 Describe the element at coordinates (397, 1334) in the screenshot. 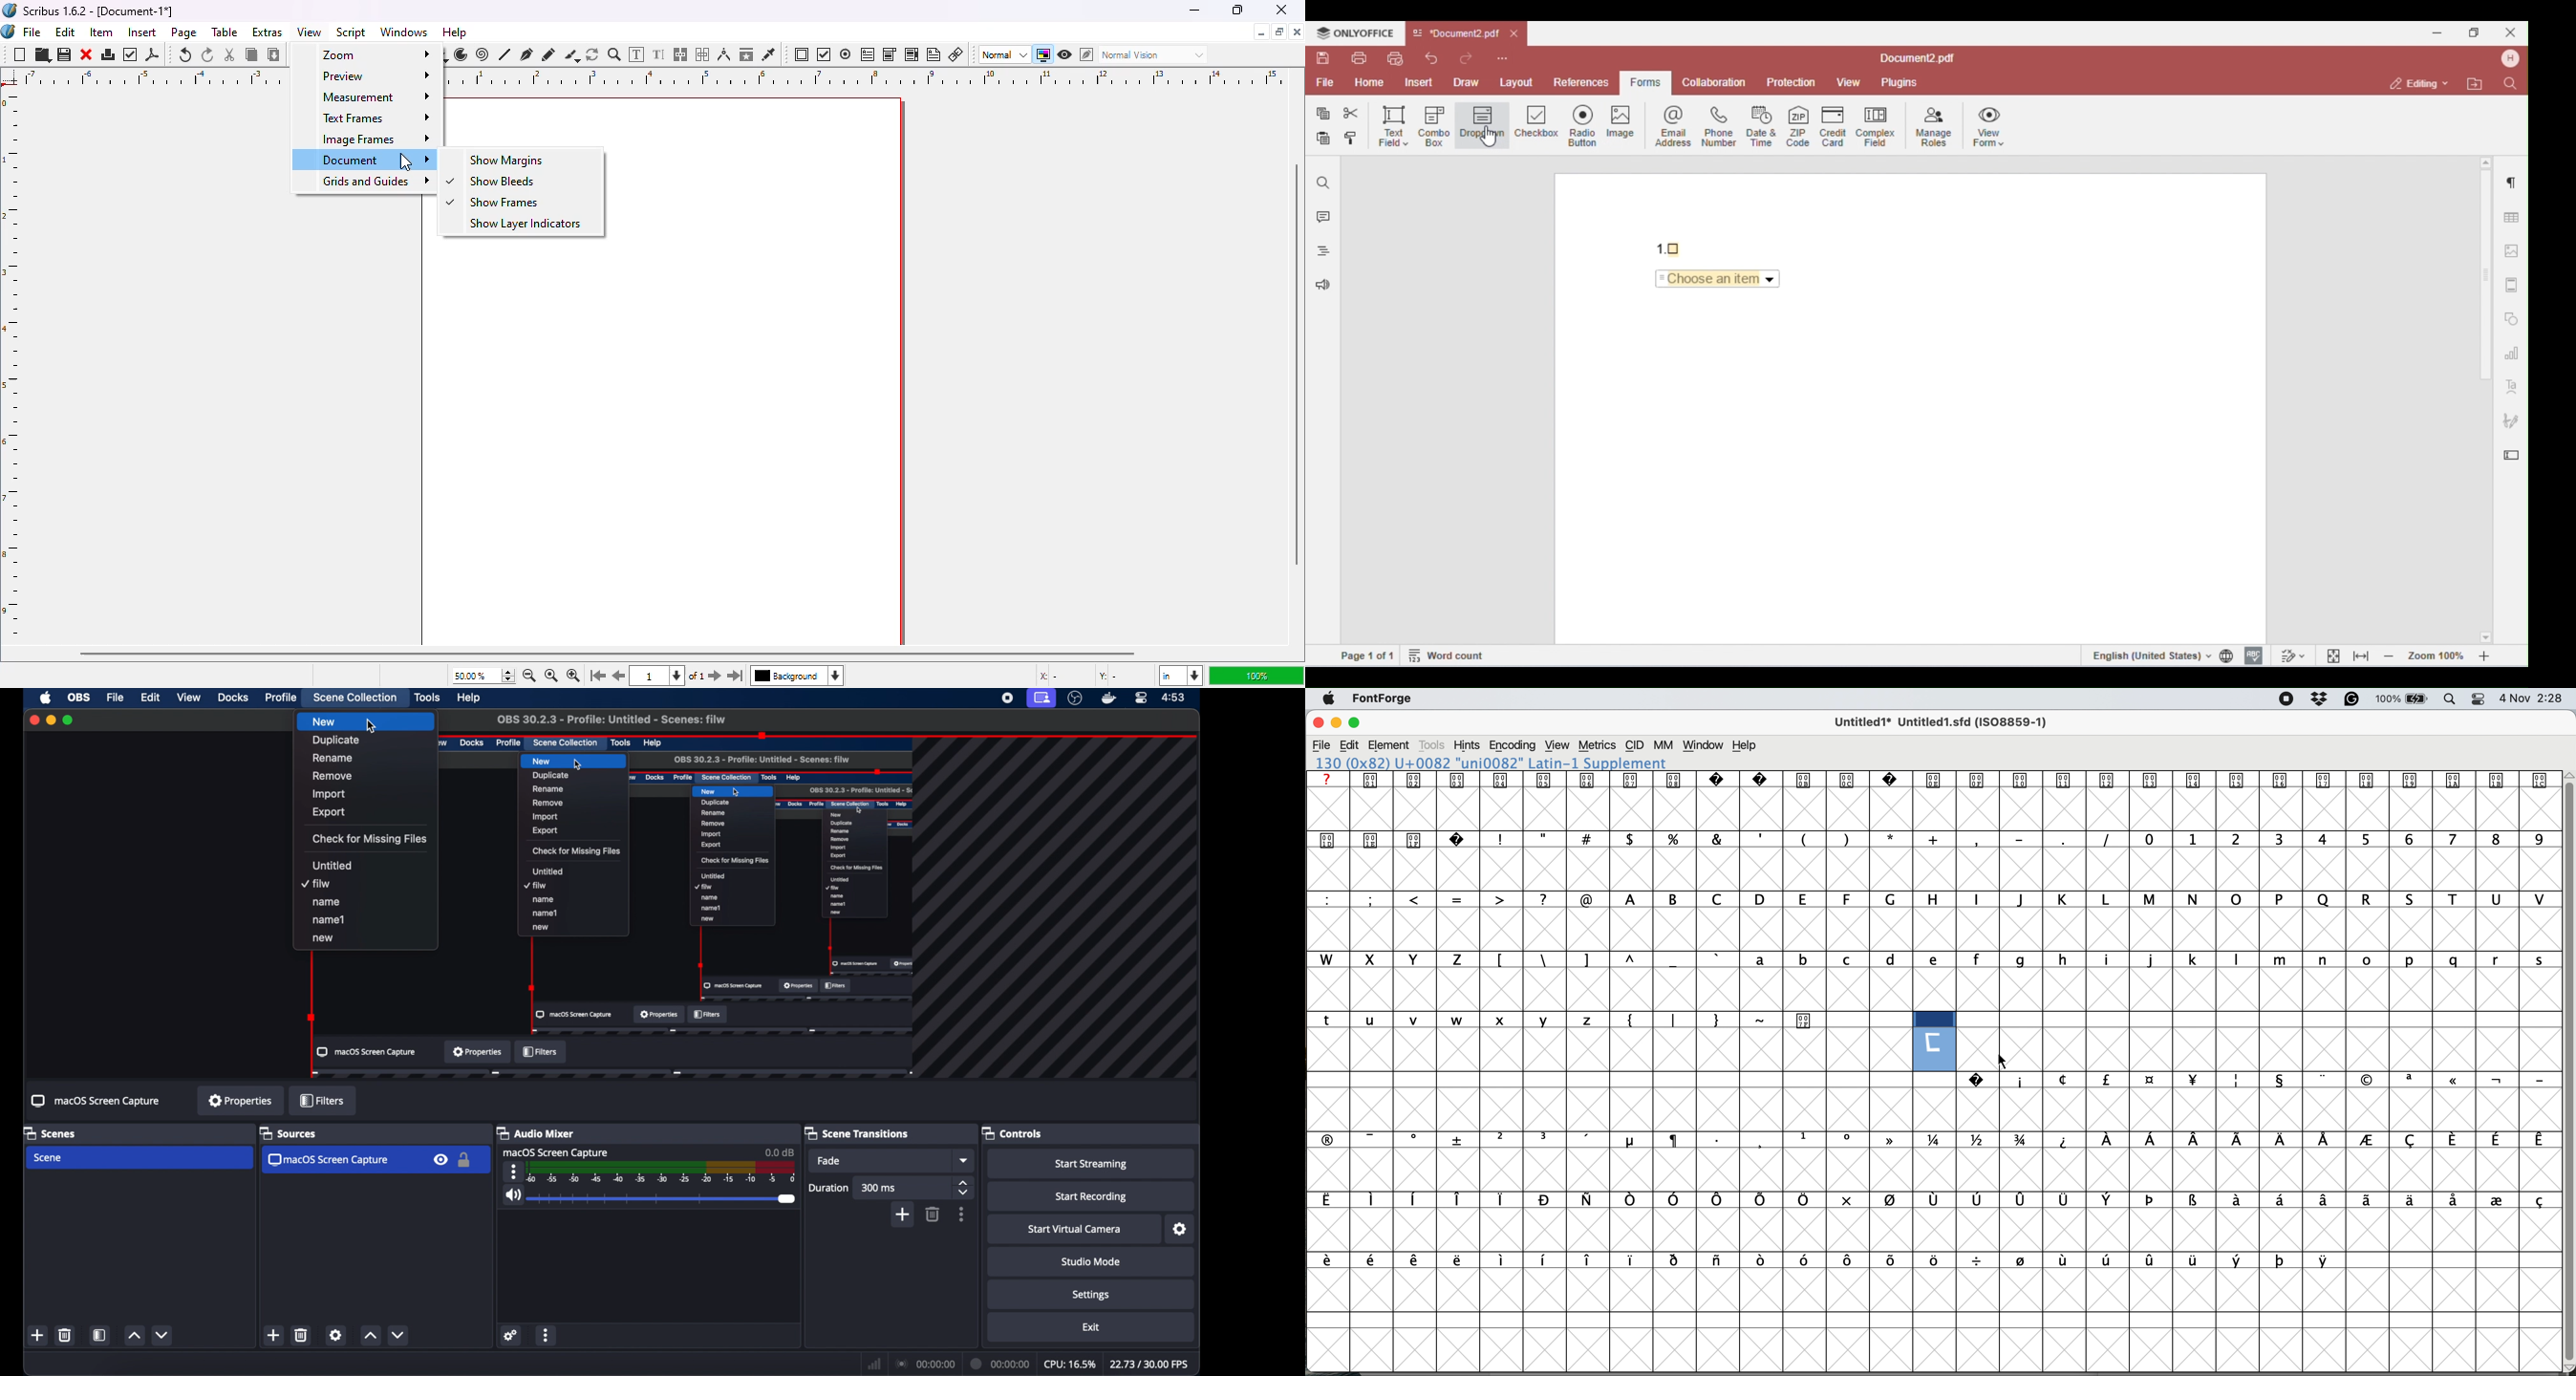

I see `decrement` at that location.